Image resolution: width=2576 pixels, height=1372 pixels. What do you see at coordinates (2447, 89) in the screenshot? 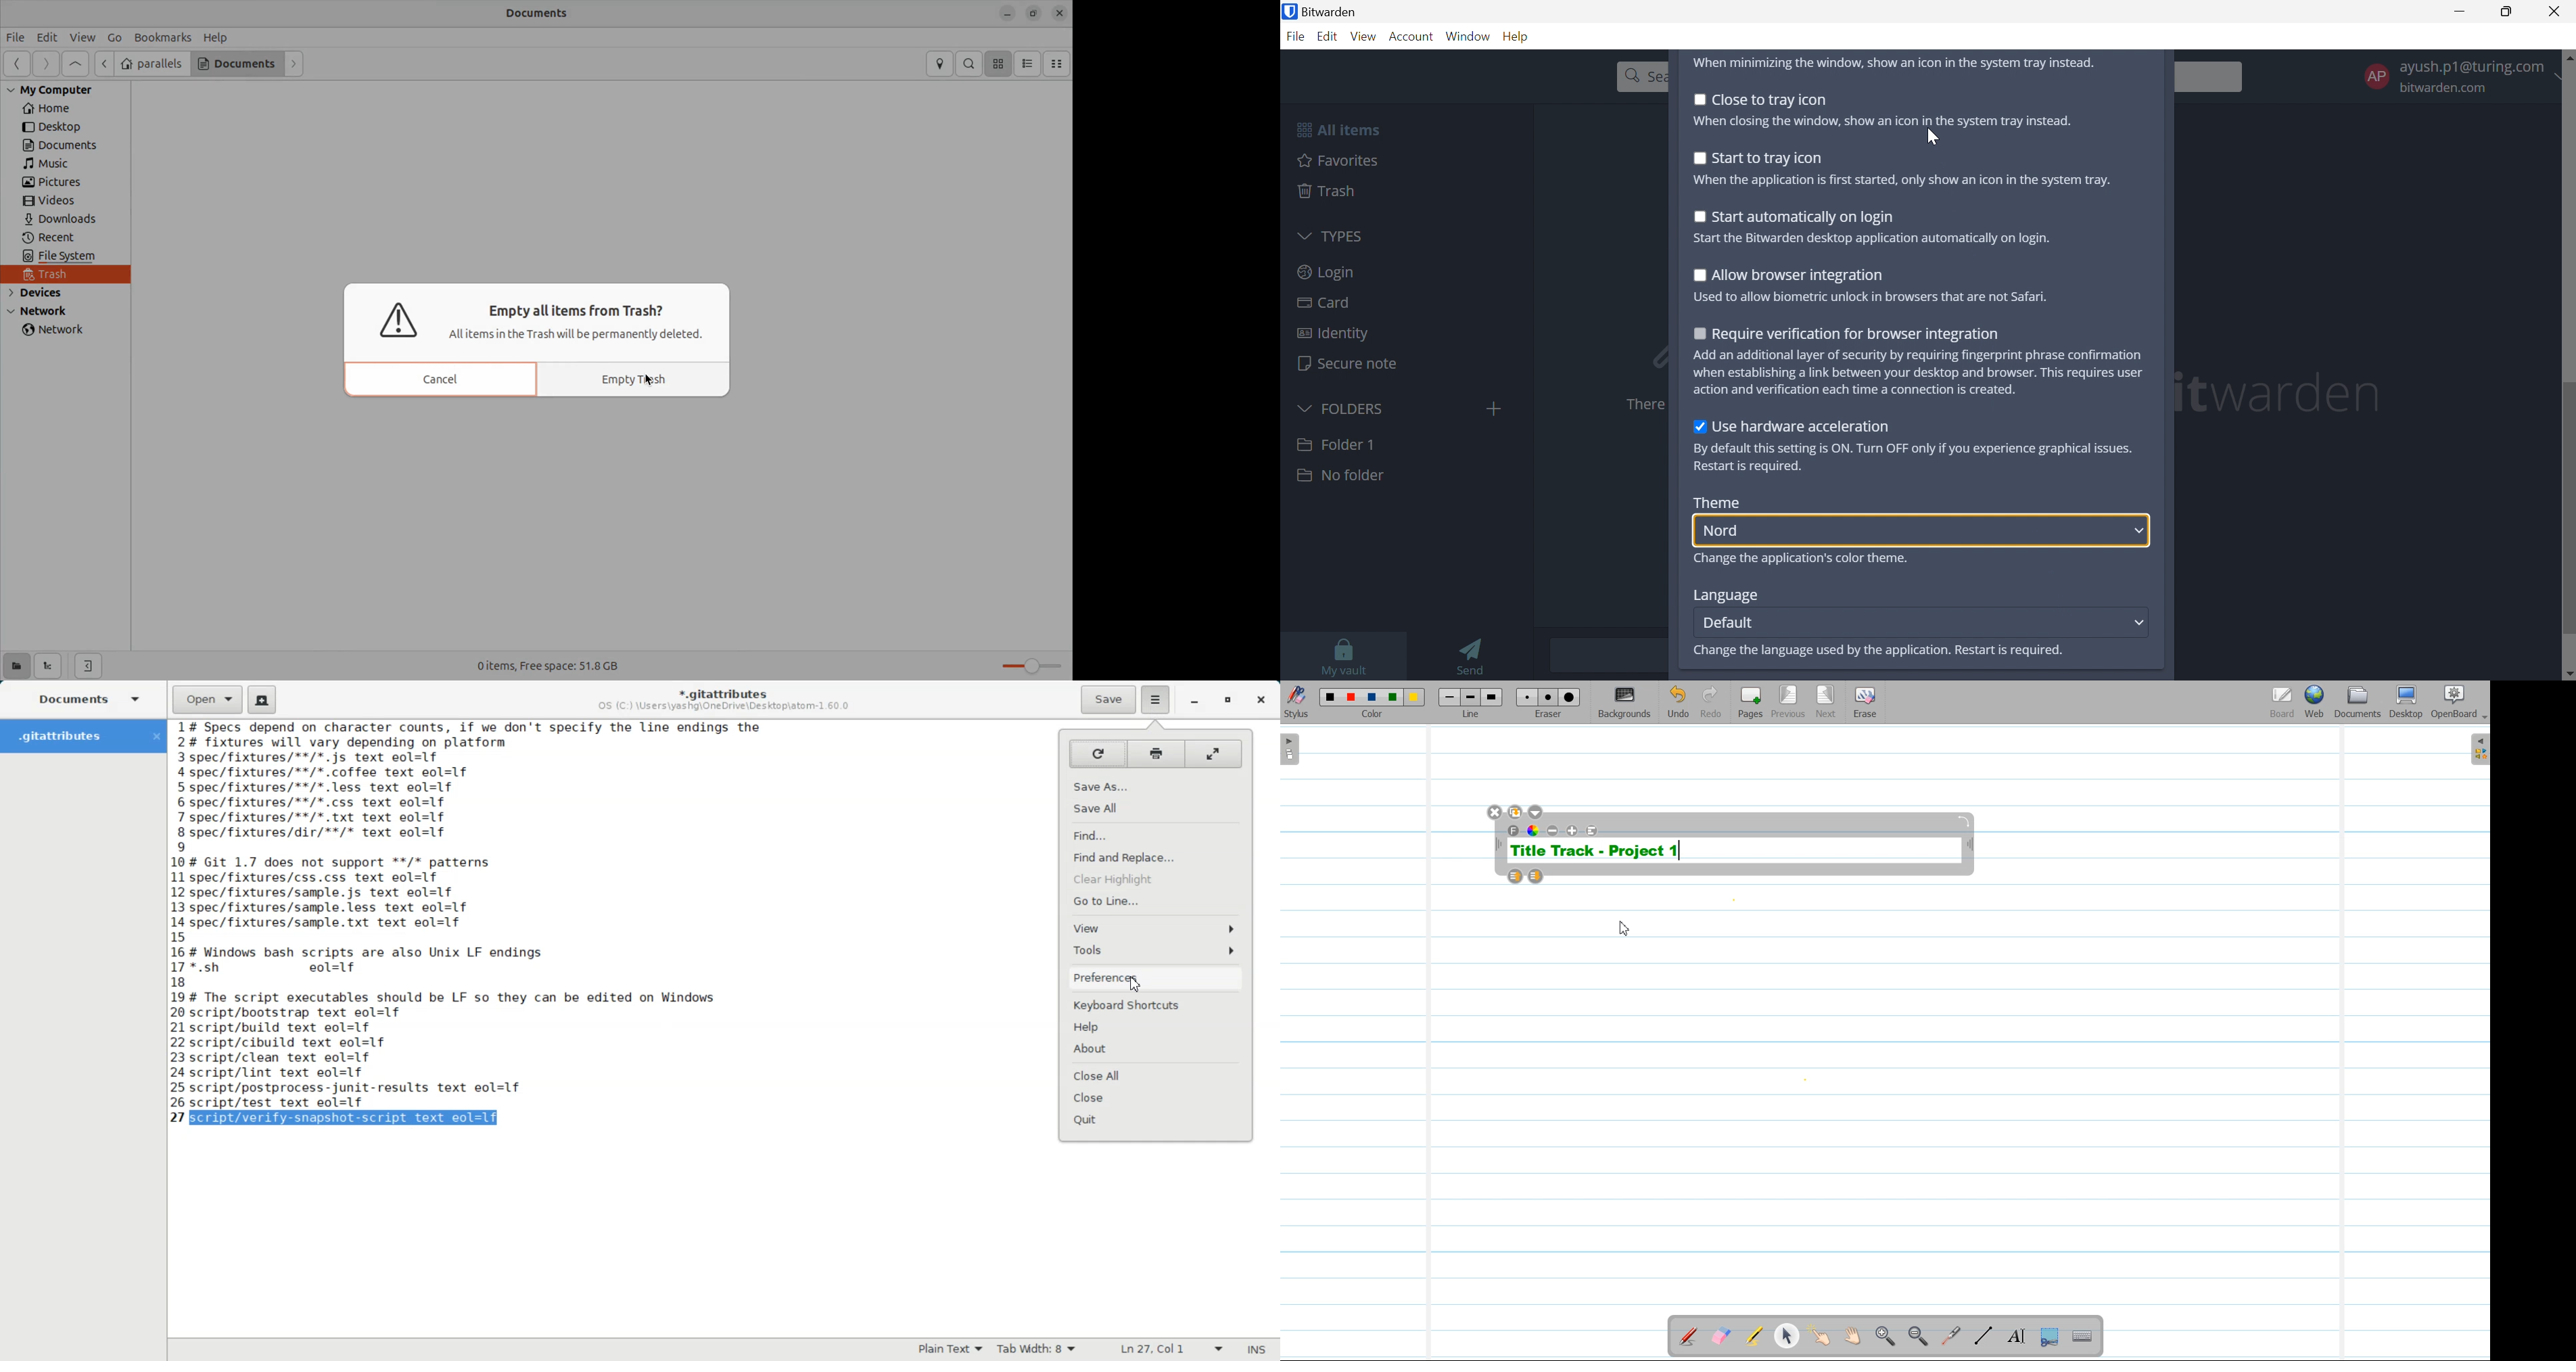
I see `bitwarden.com` at bounding box center [2447, 89].